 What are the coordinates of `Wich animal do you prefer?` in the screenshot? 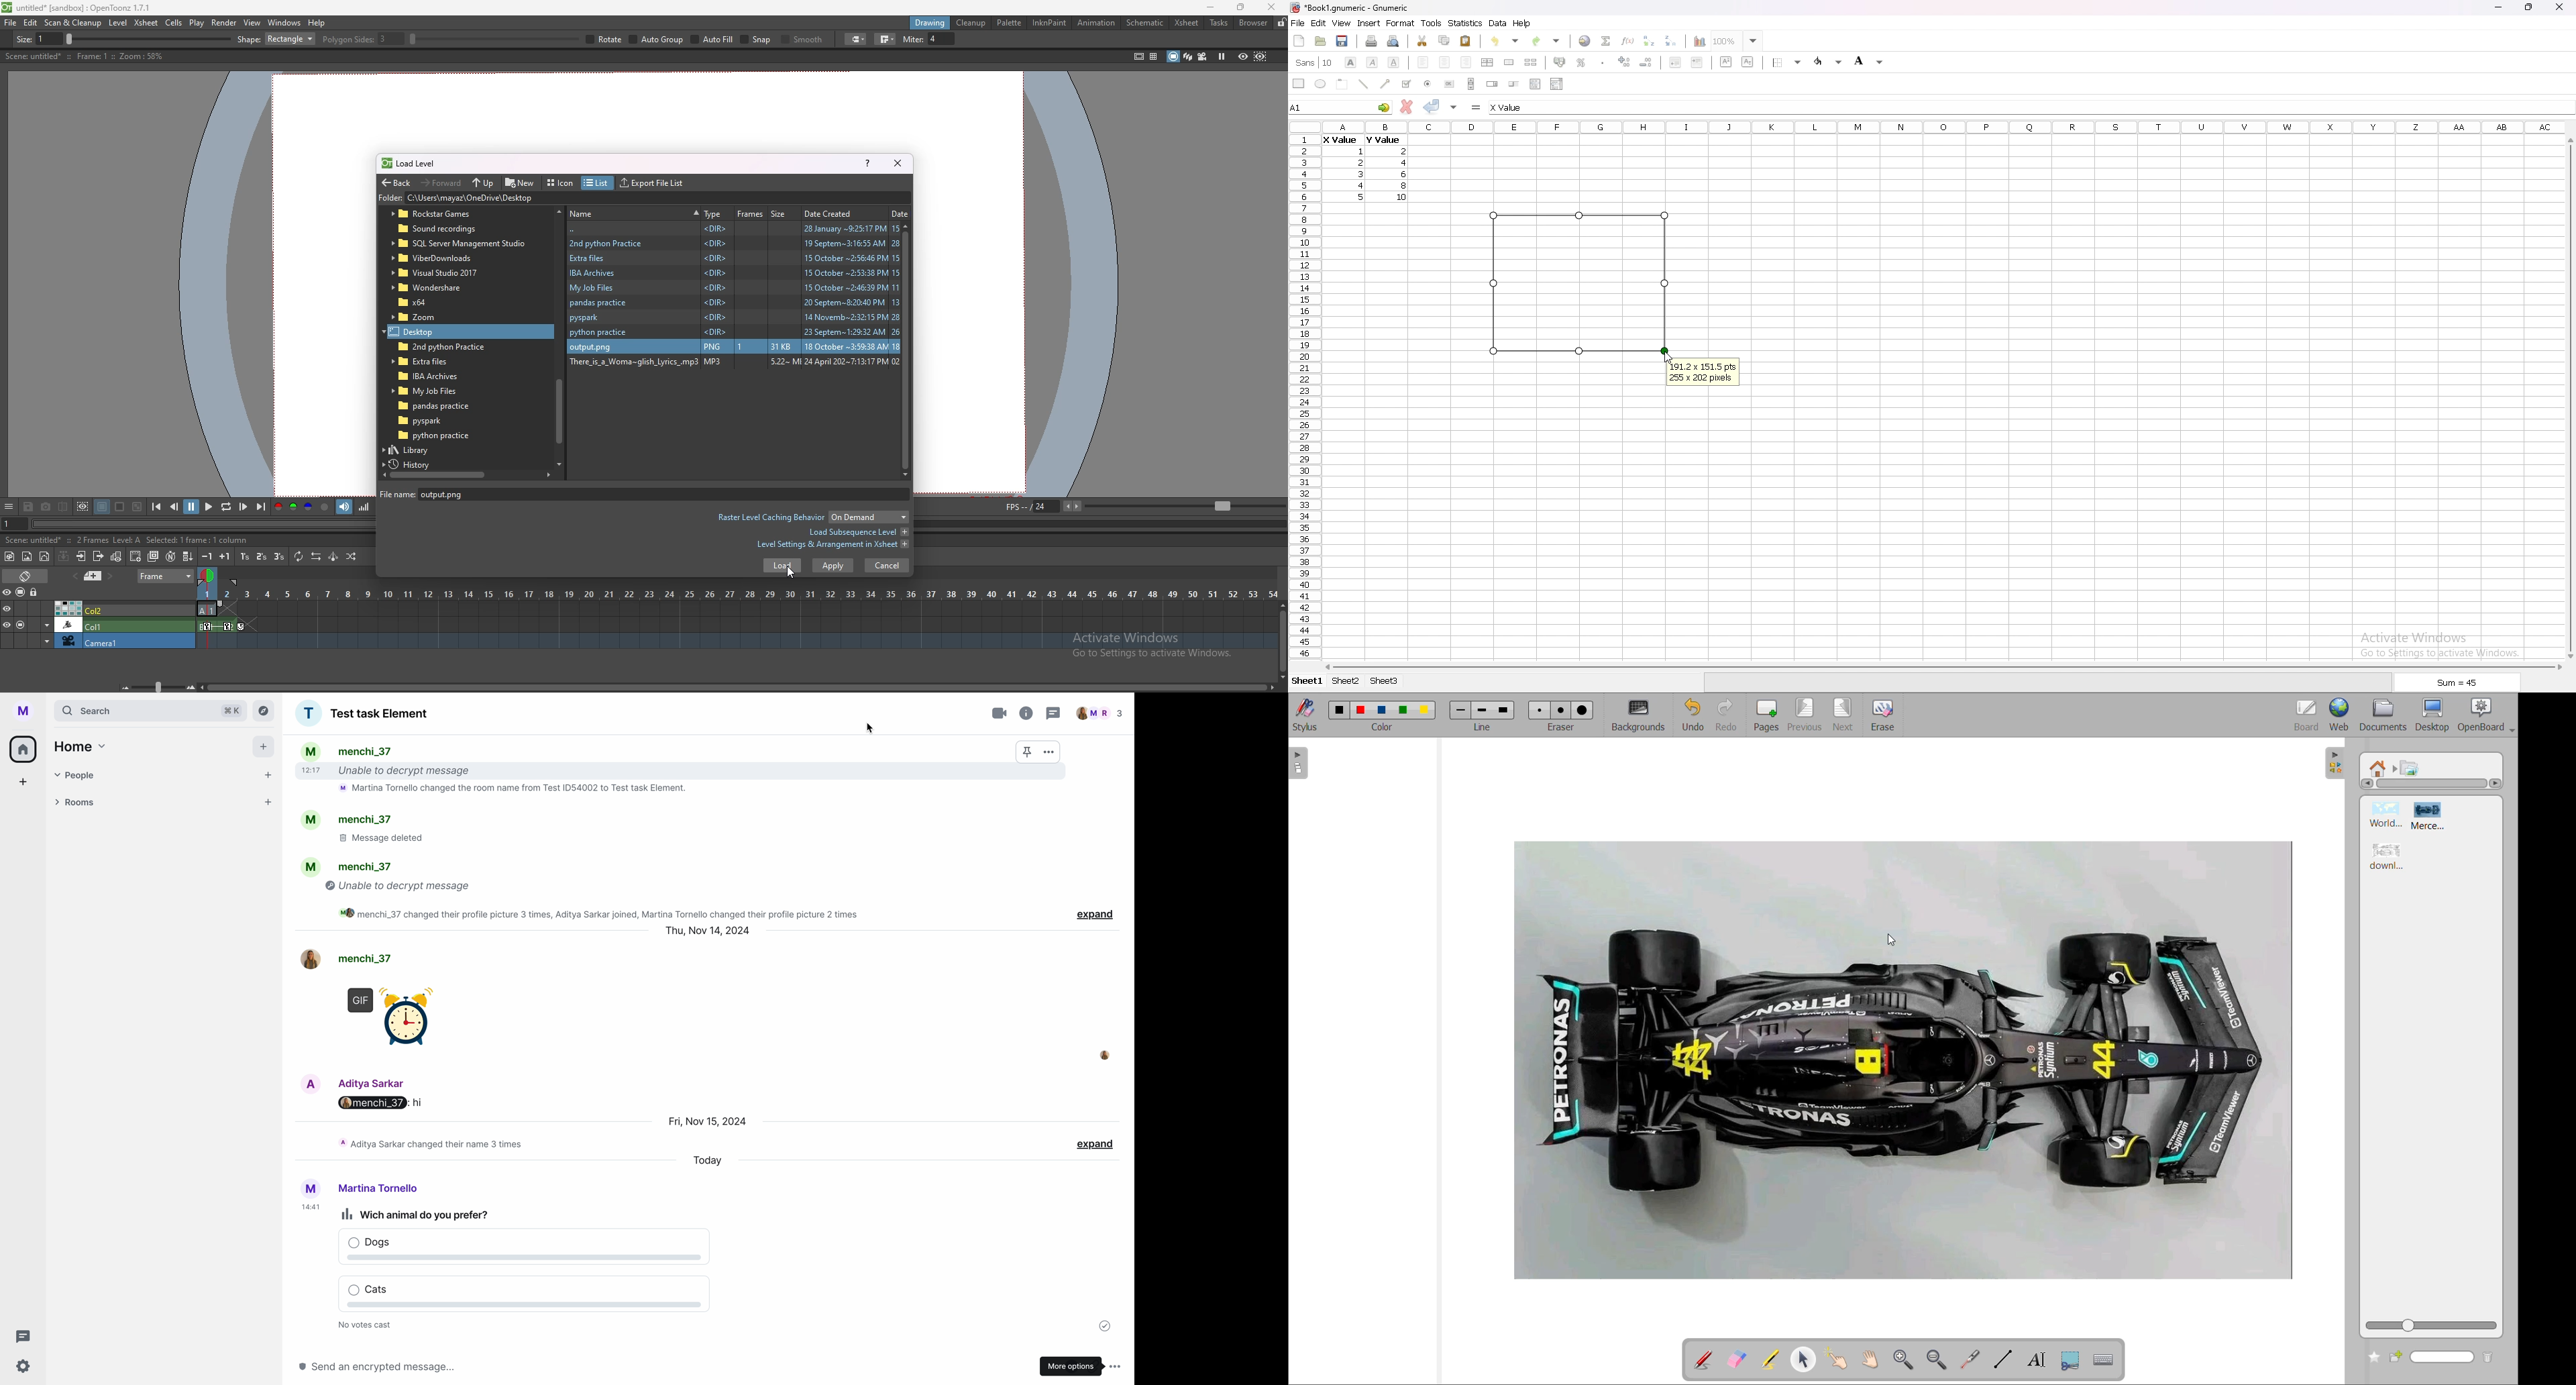 It's located at (418, 1214).